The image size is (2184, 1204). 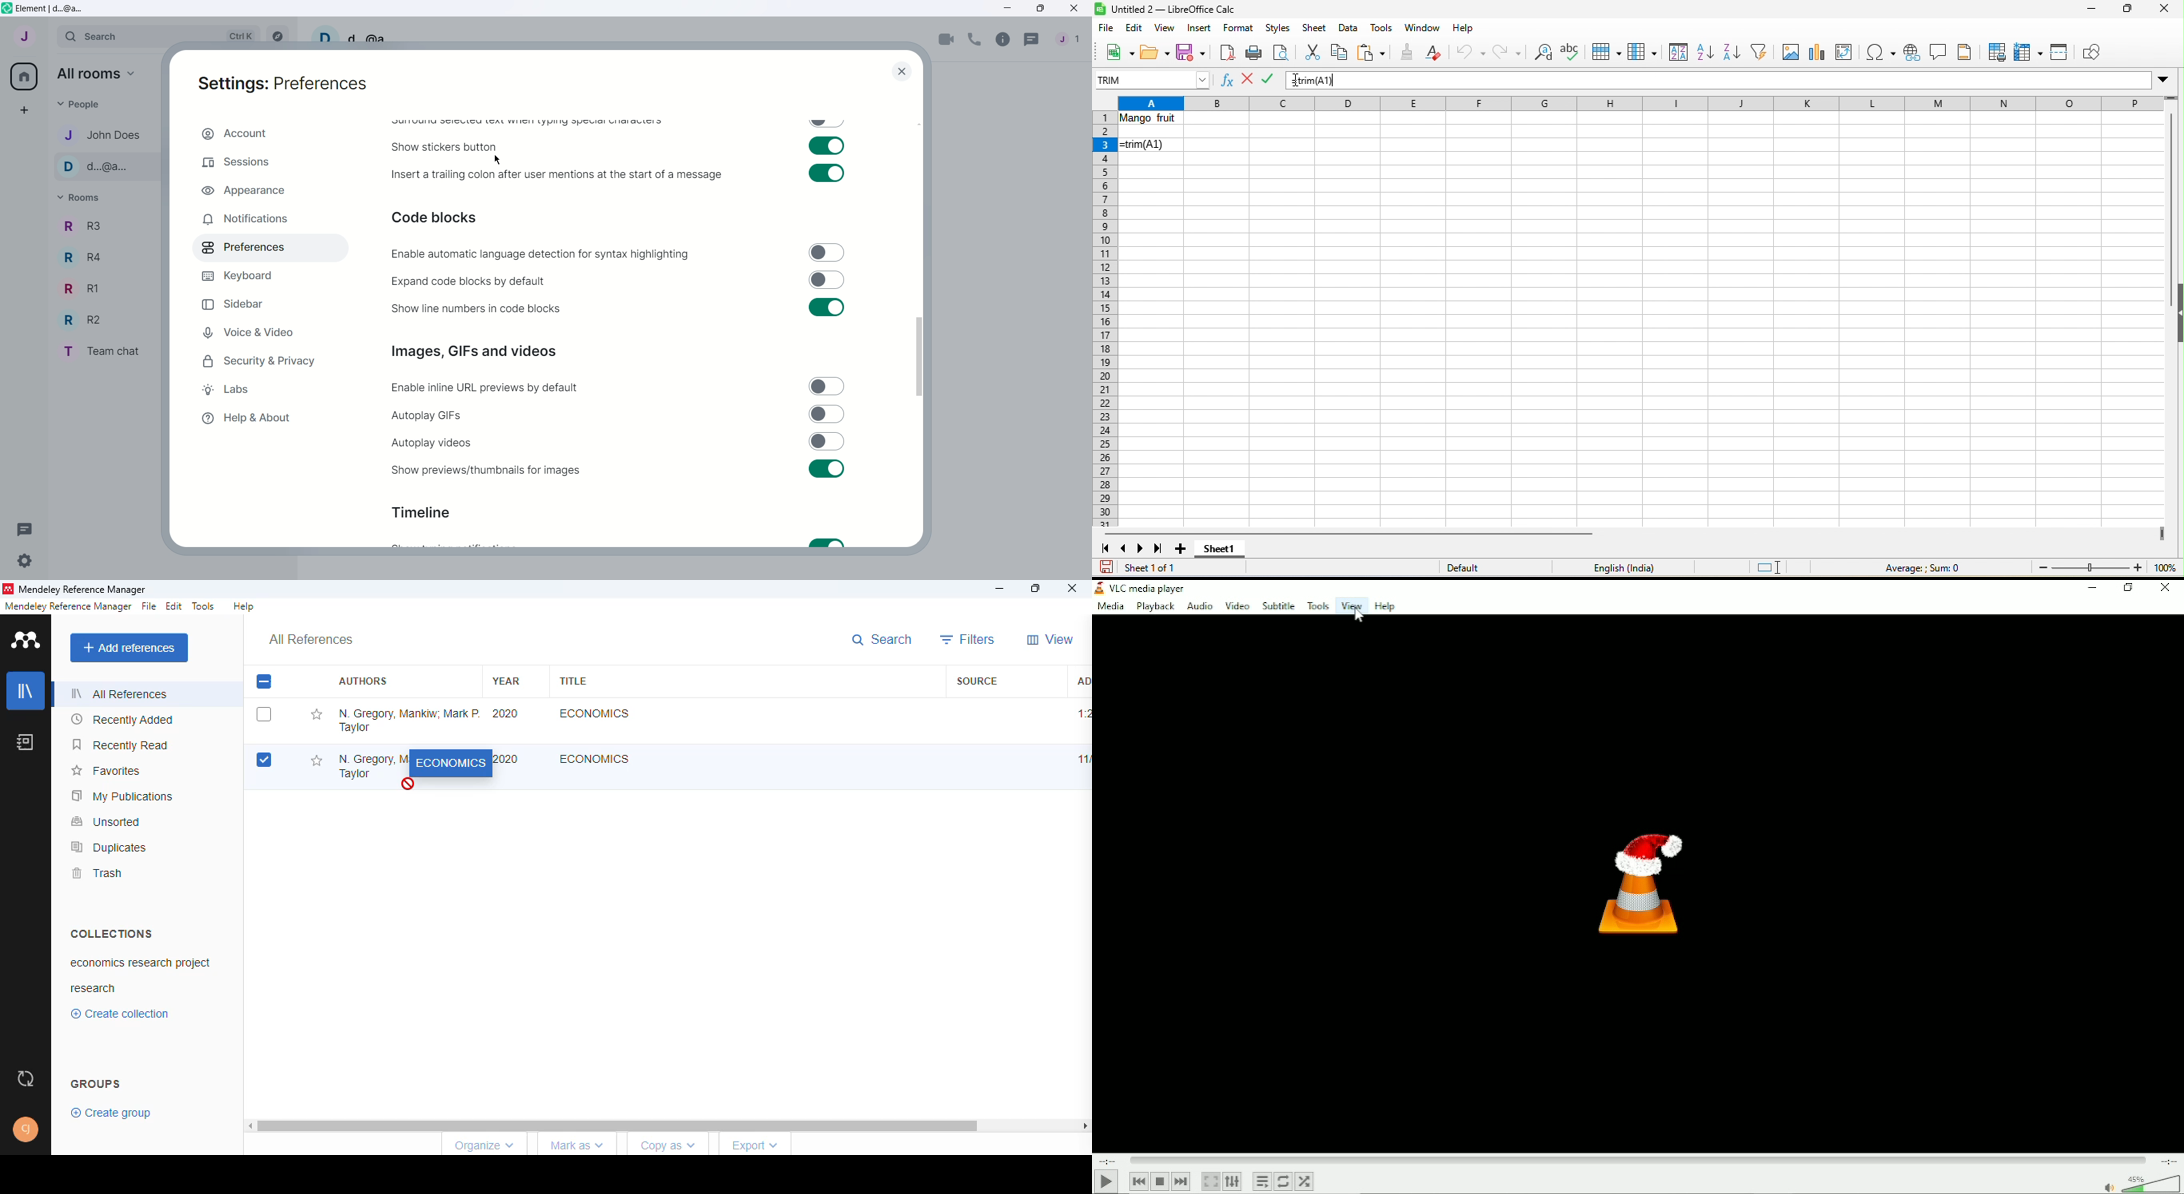 What do you see at coordinates (325, 34) in the screenshot?
I see `User profile picture and settings` at bounding box center [325, 34].